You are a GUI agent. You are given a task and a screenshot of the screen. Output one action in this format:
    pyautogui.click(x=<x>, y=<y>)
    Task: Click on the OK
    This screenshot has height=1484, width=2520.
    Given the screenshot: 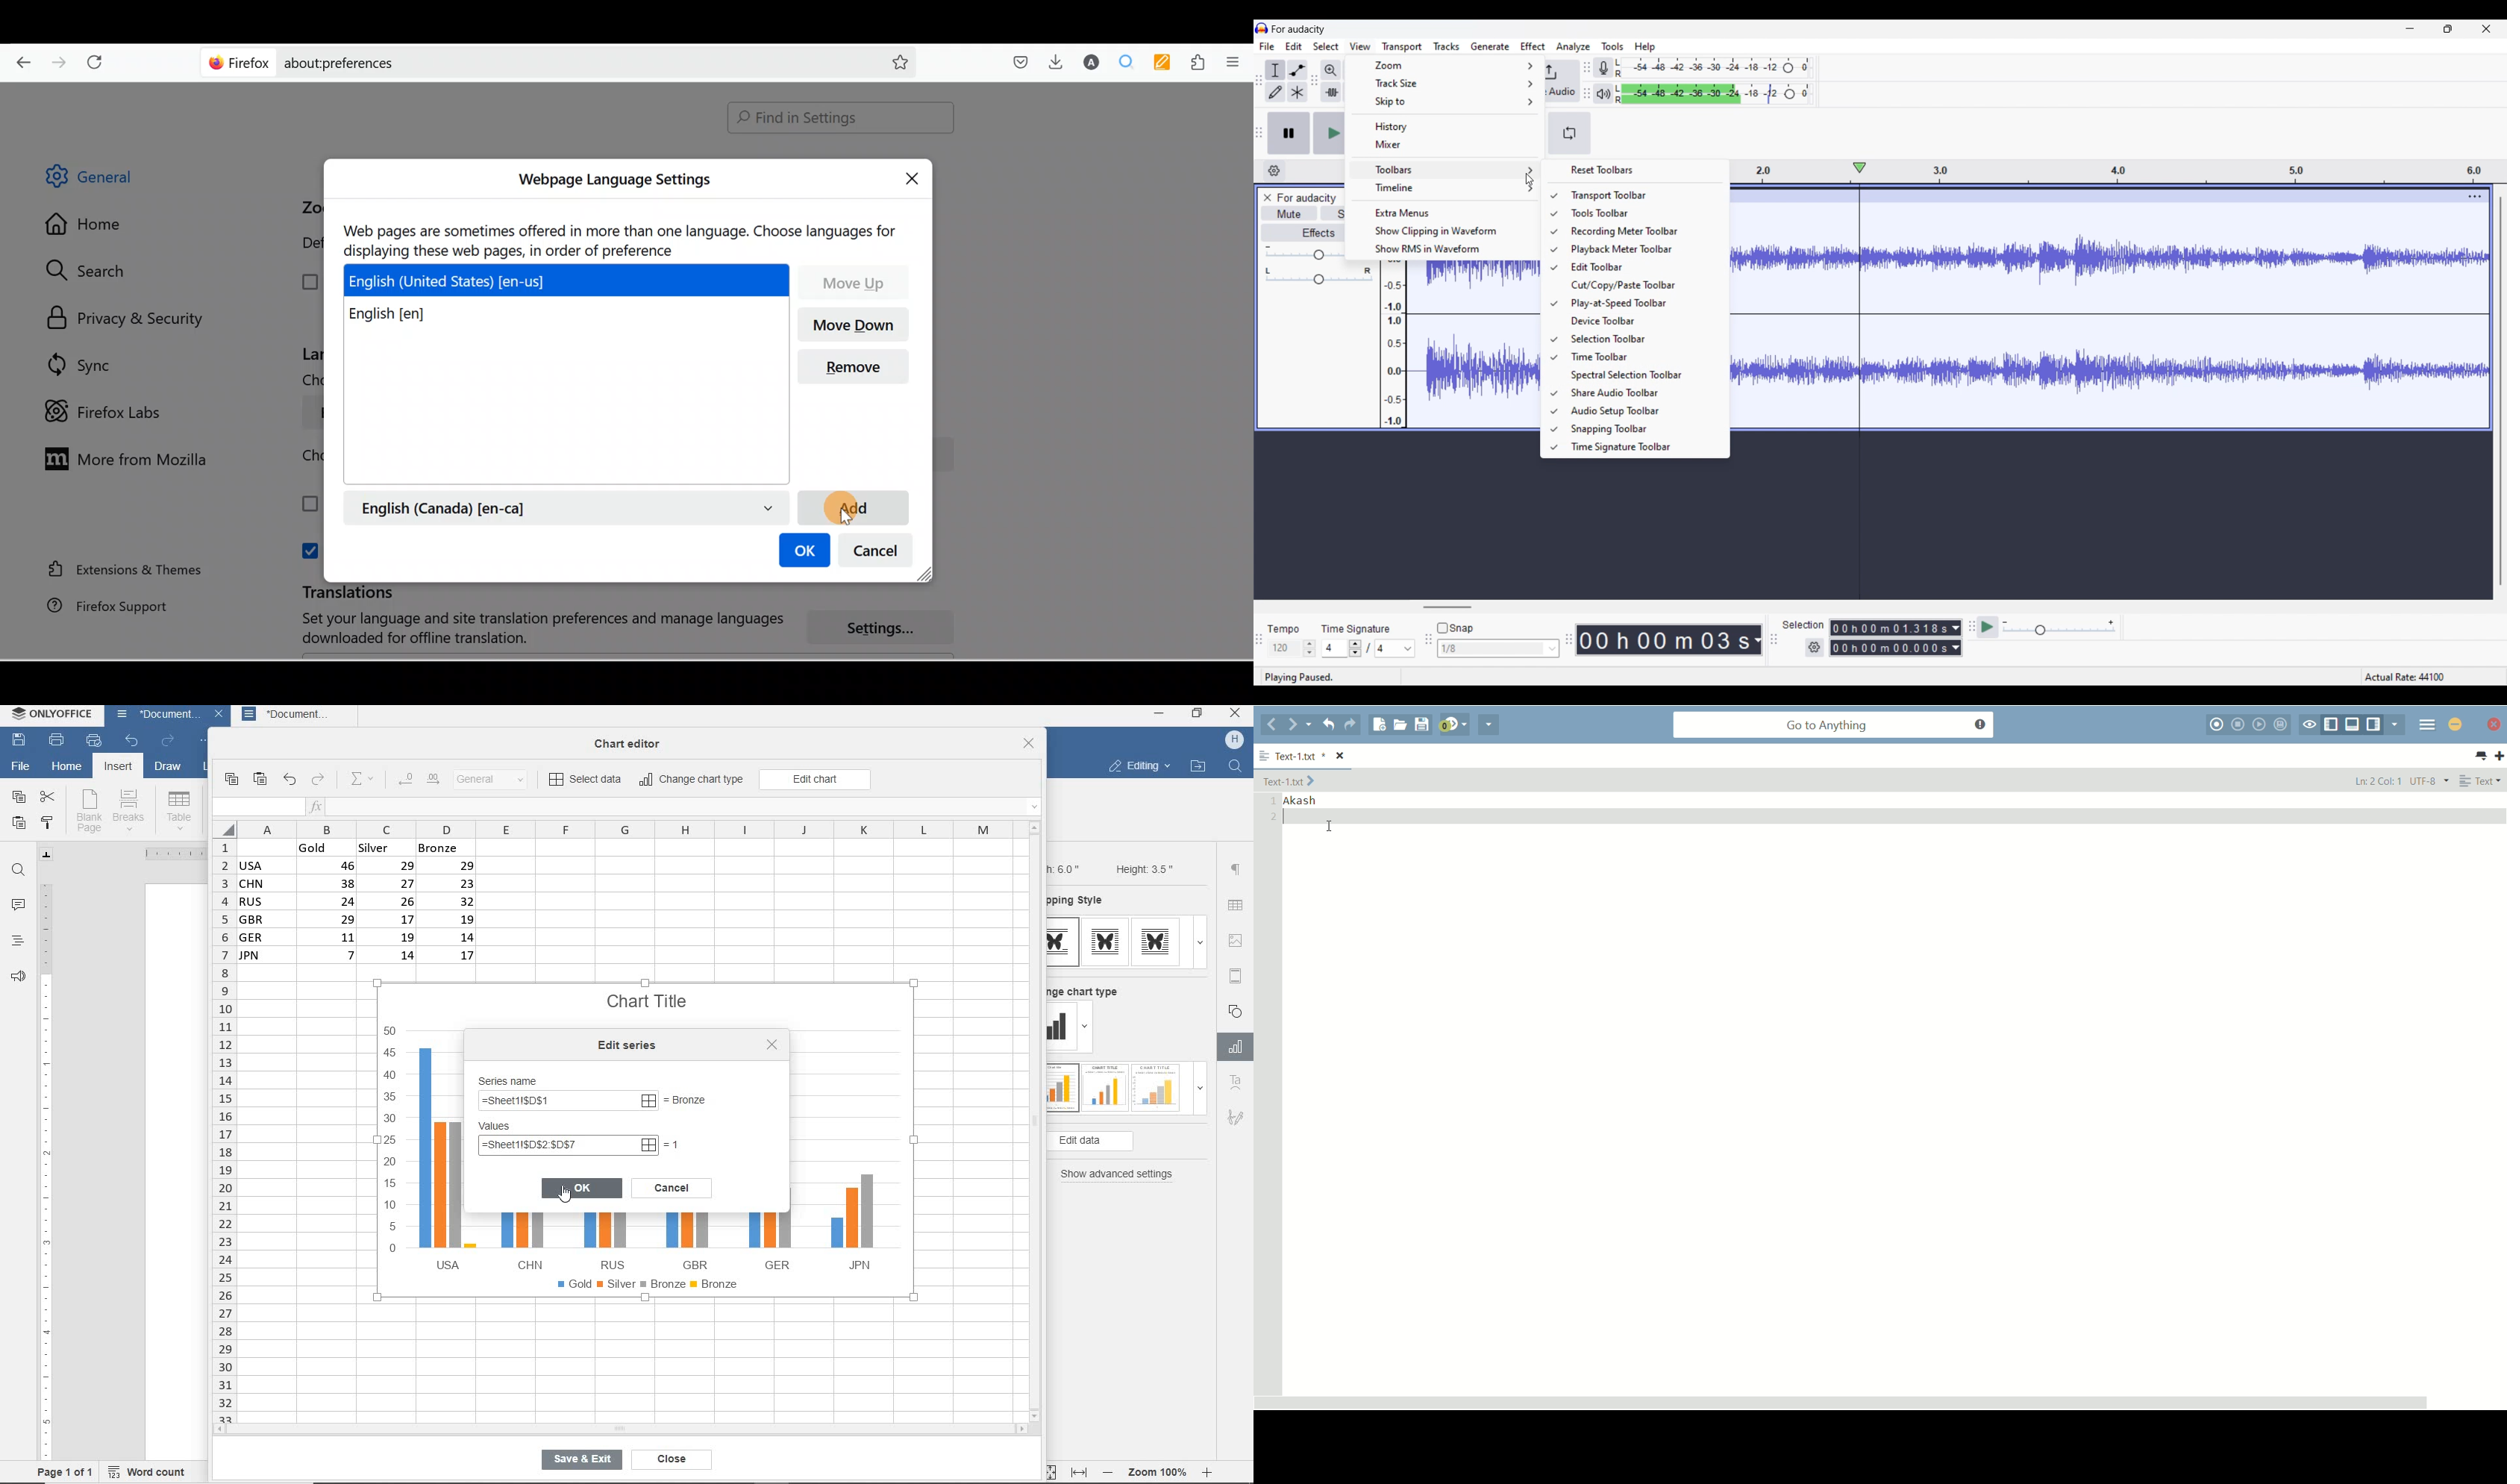 What is the action you would take?
    pyautogui.click(x=802, y=552)
    